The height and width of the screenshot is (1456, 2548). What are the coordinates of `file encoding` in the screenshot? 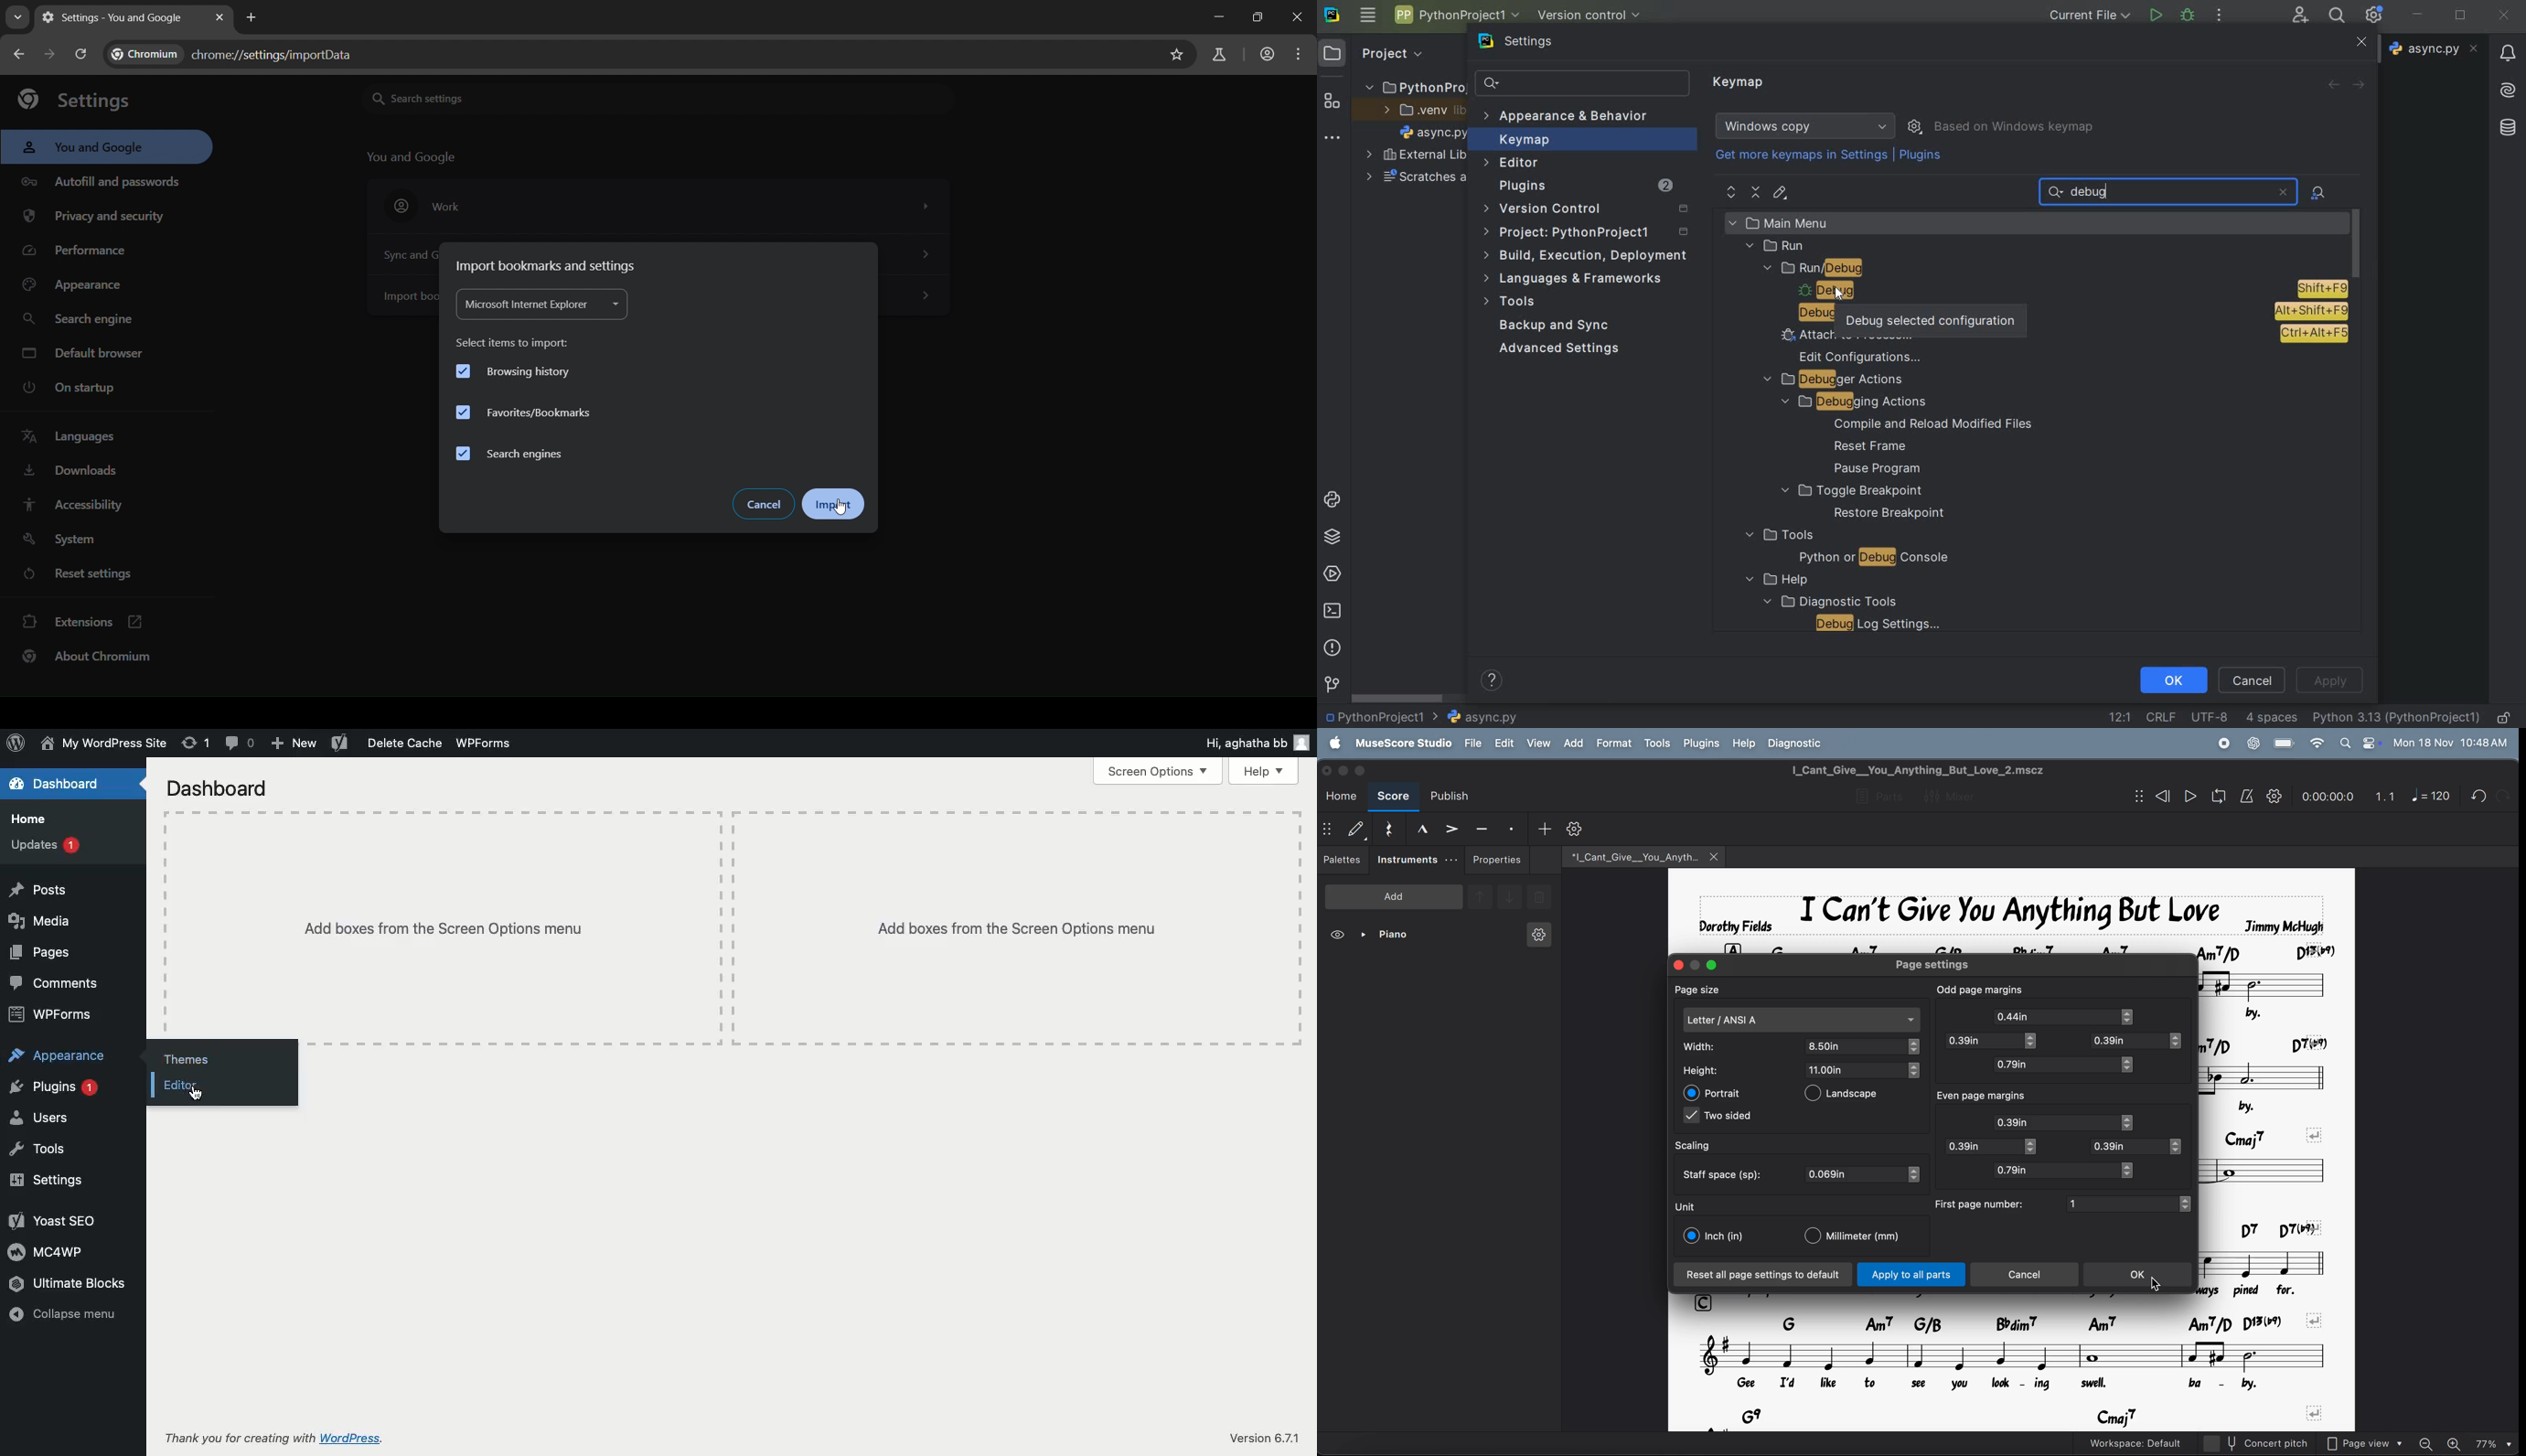 It's located at (2212, 716).